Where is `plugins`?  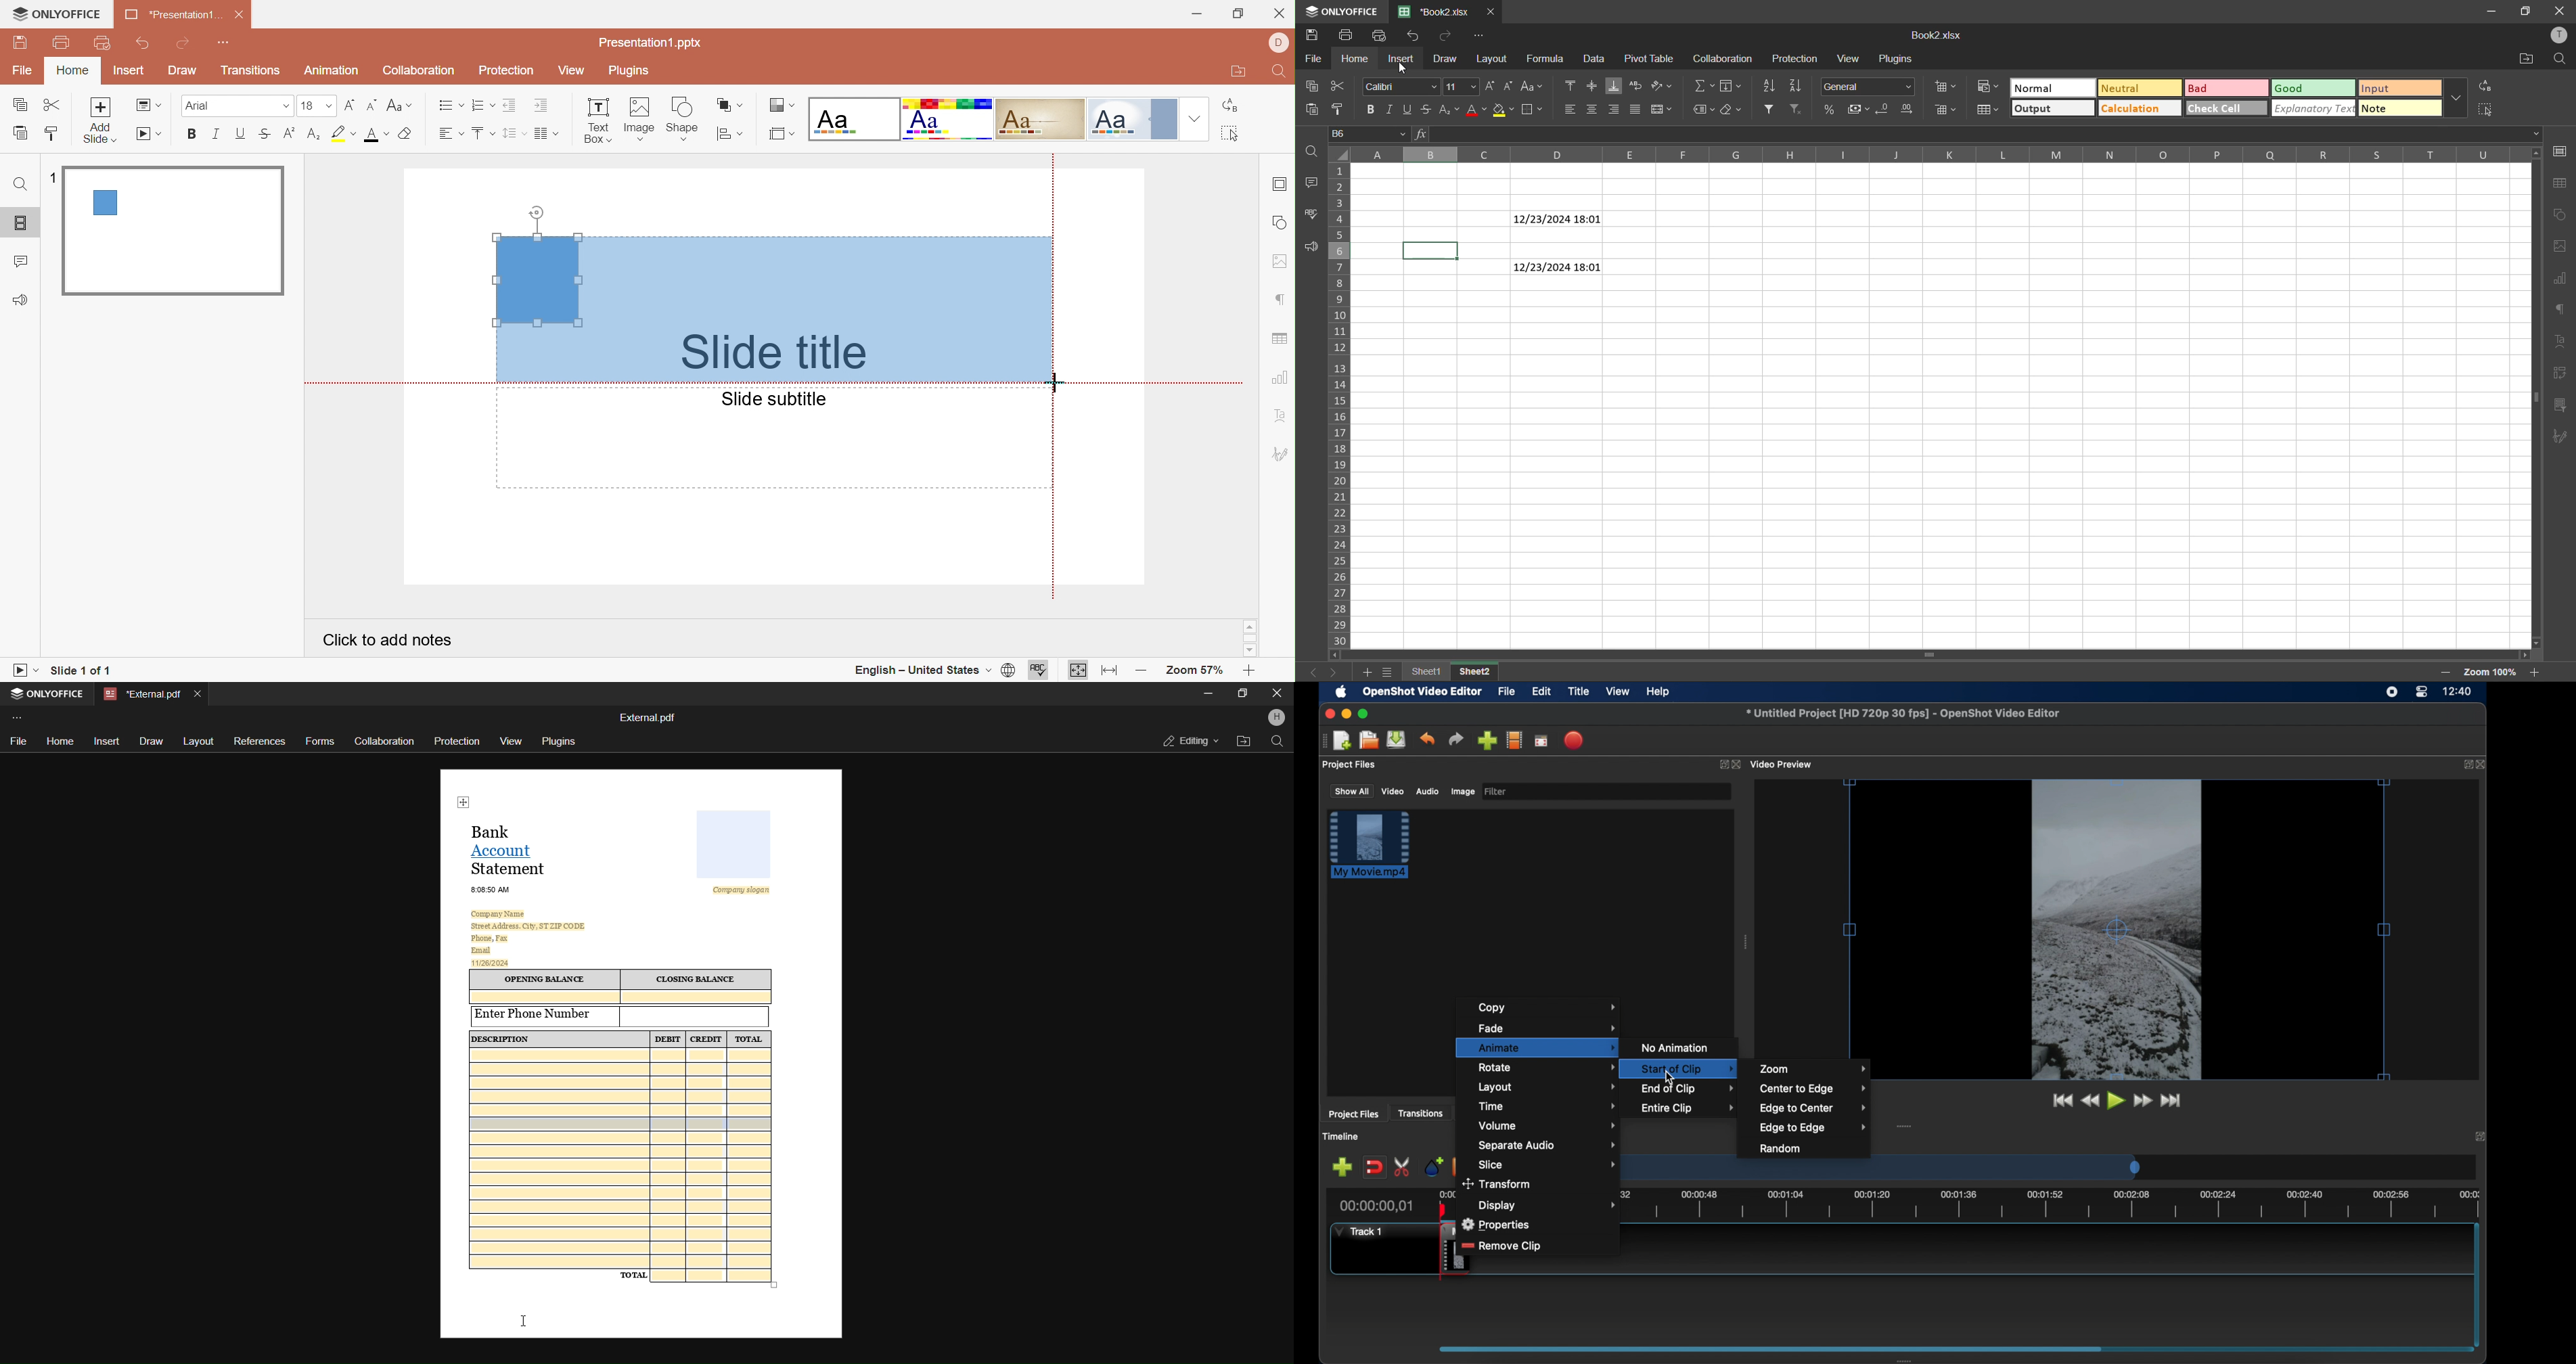
plugins is located at coordinates (1896, 59).